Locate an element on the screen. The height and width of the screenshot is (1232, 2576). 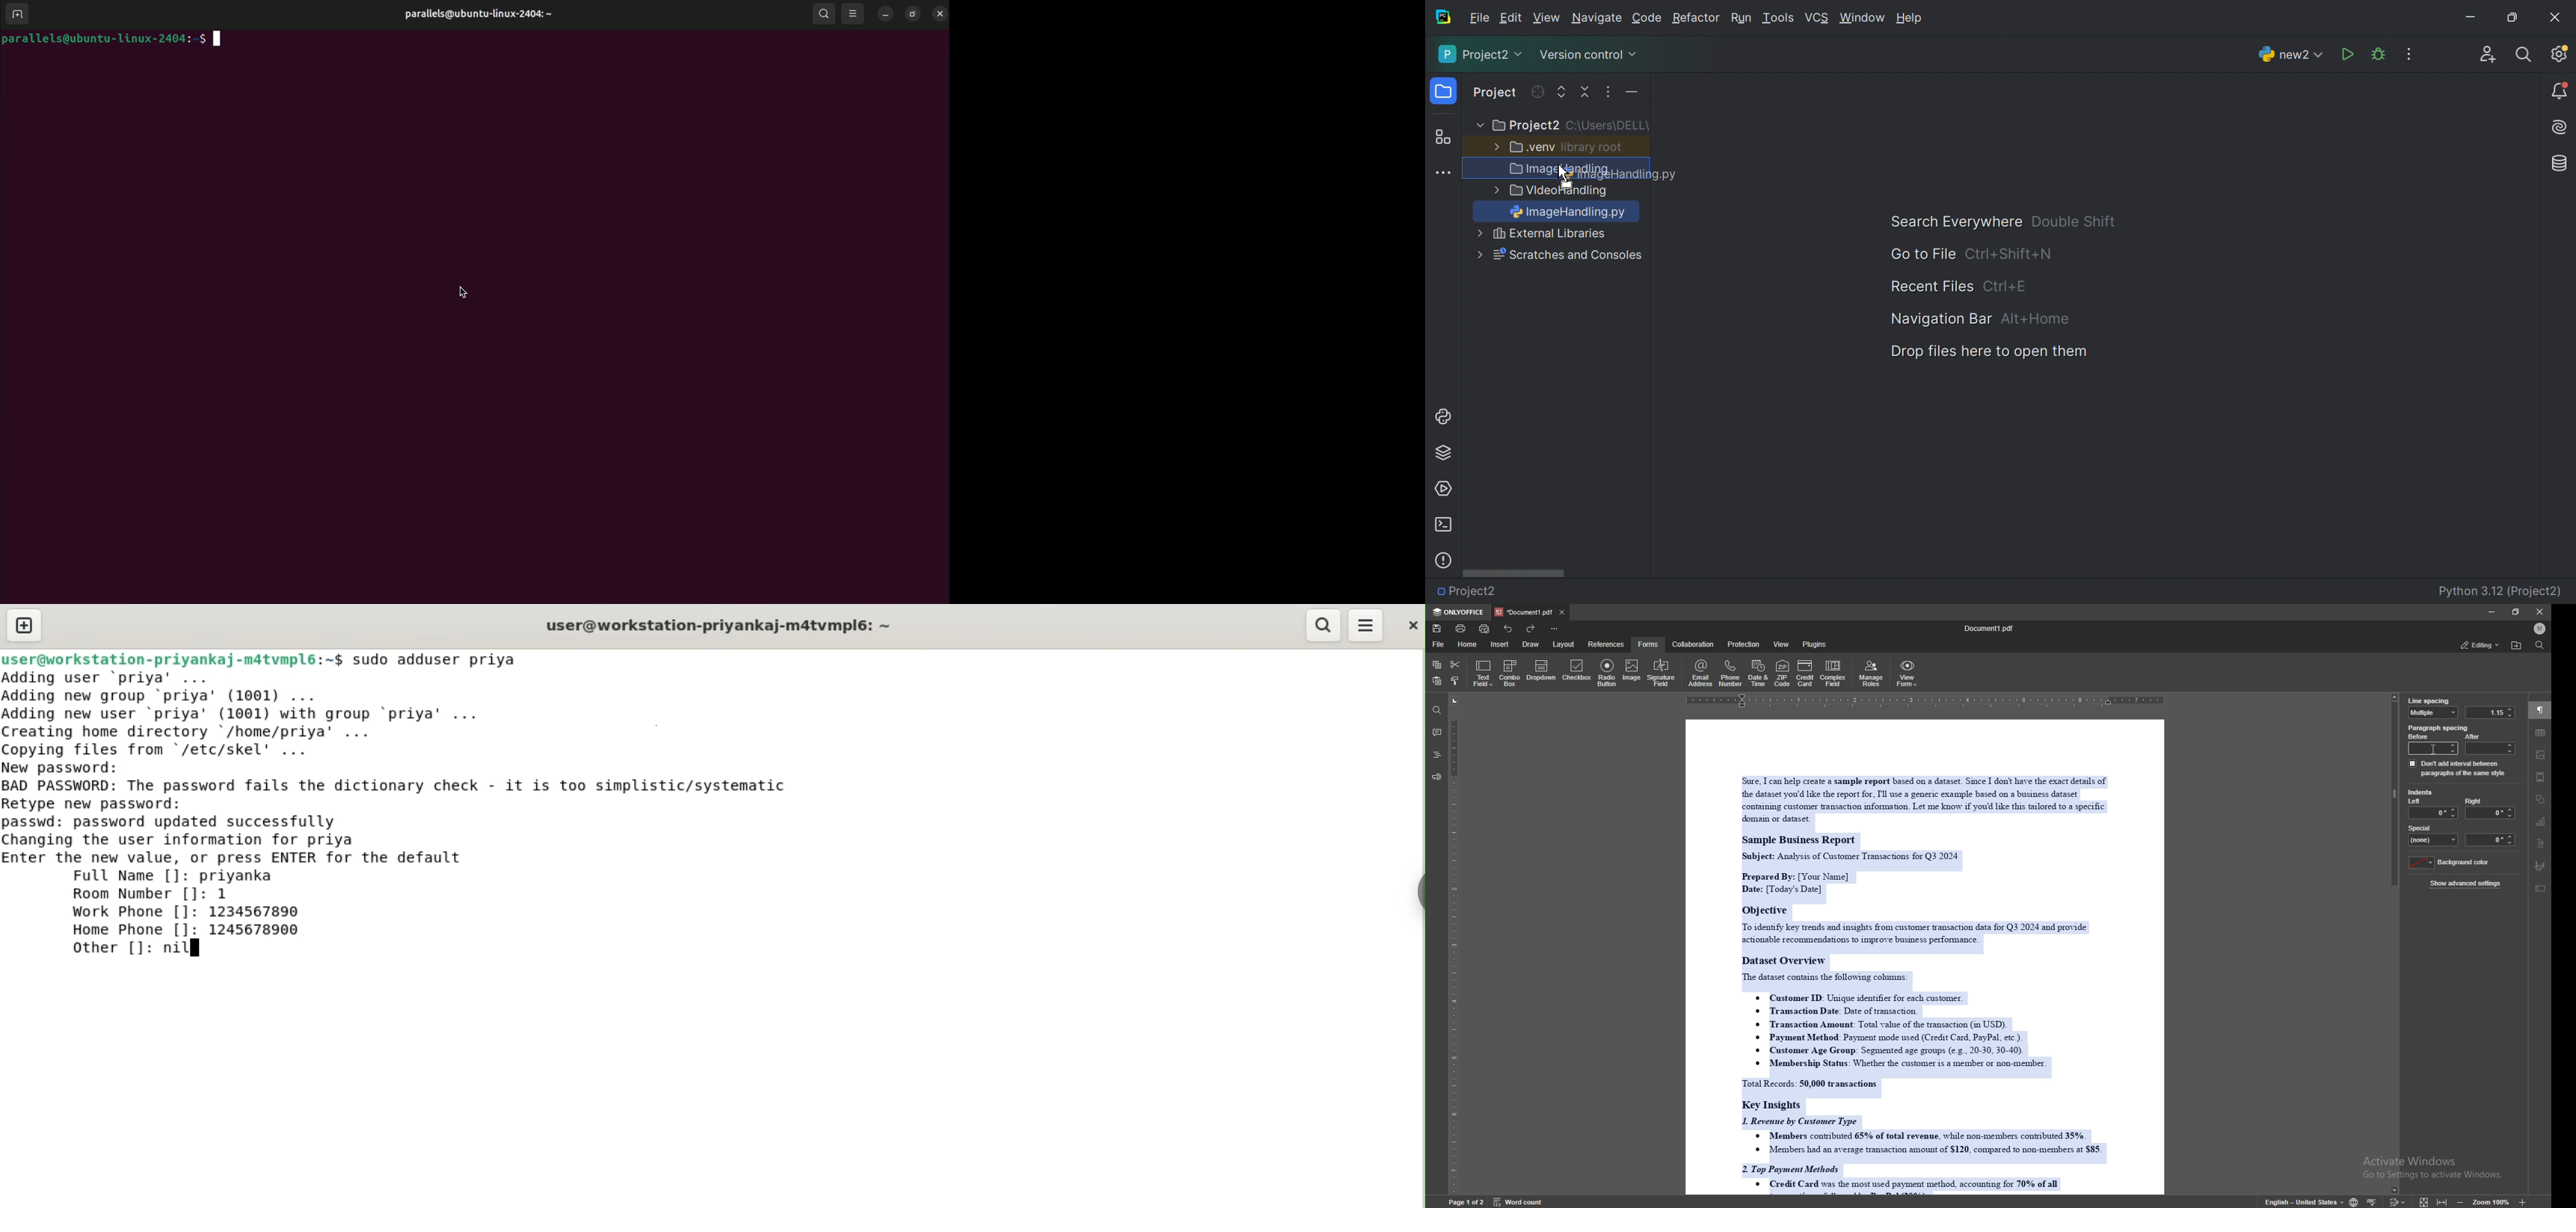
combo box is located at coordinates (1510, 673).